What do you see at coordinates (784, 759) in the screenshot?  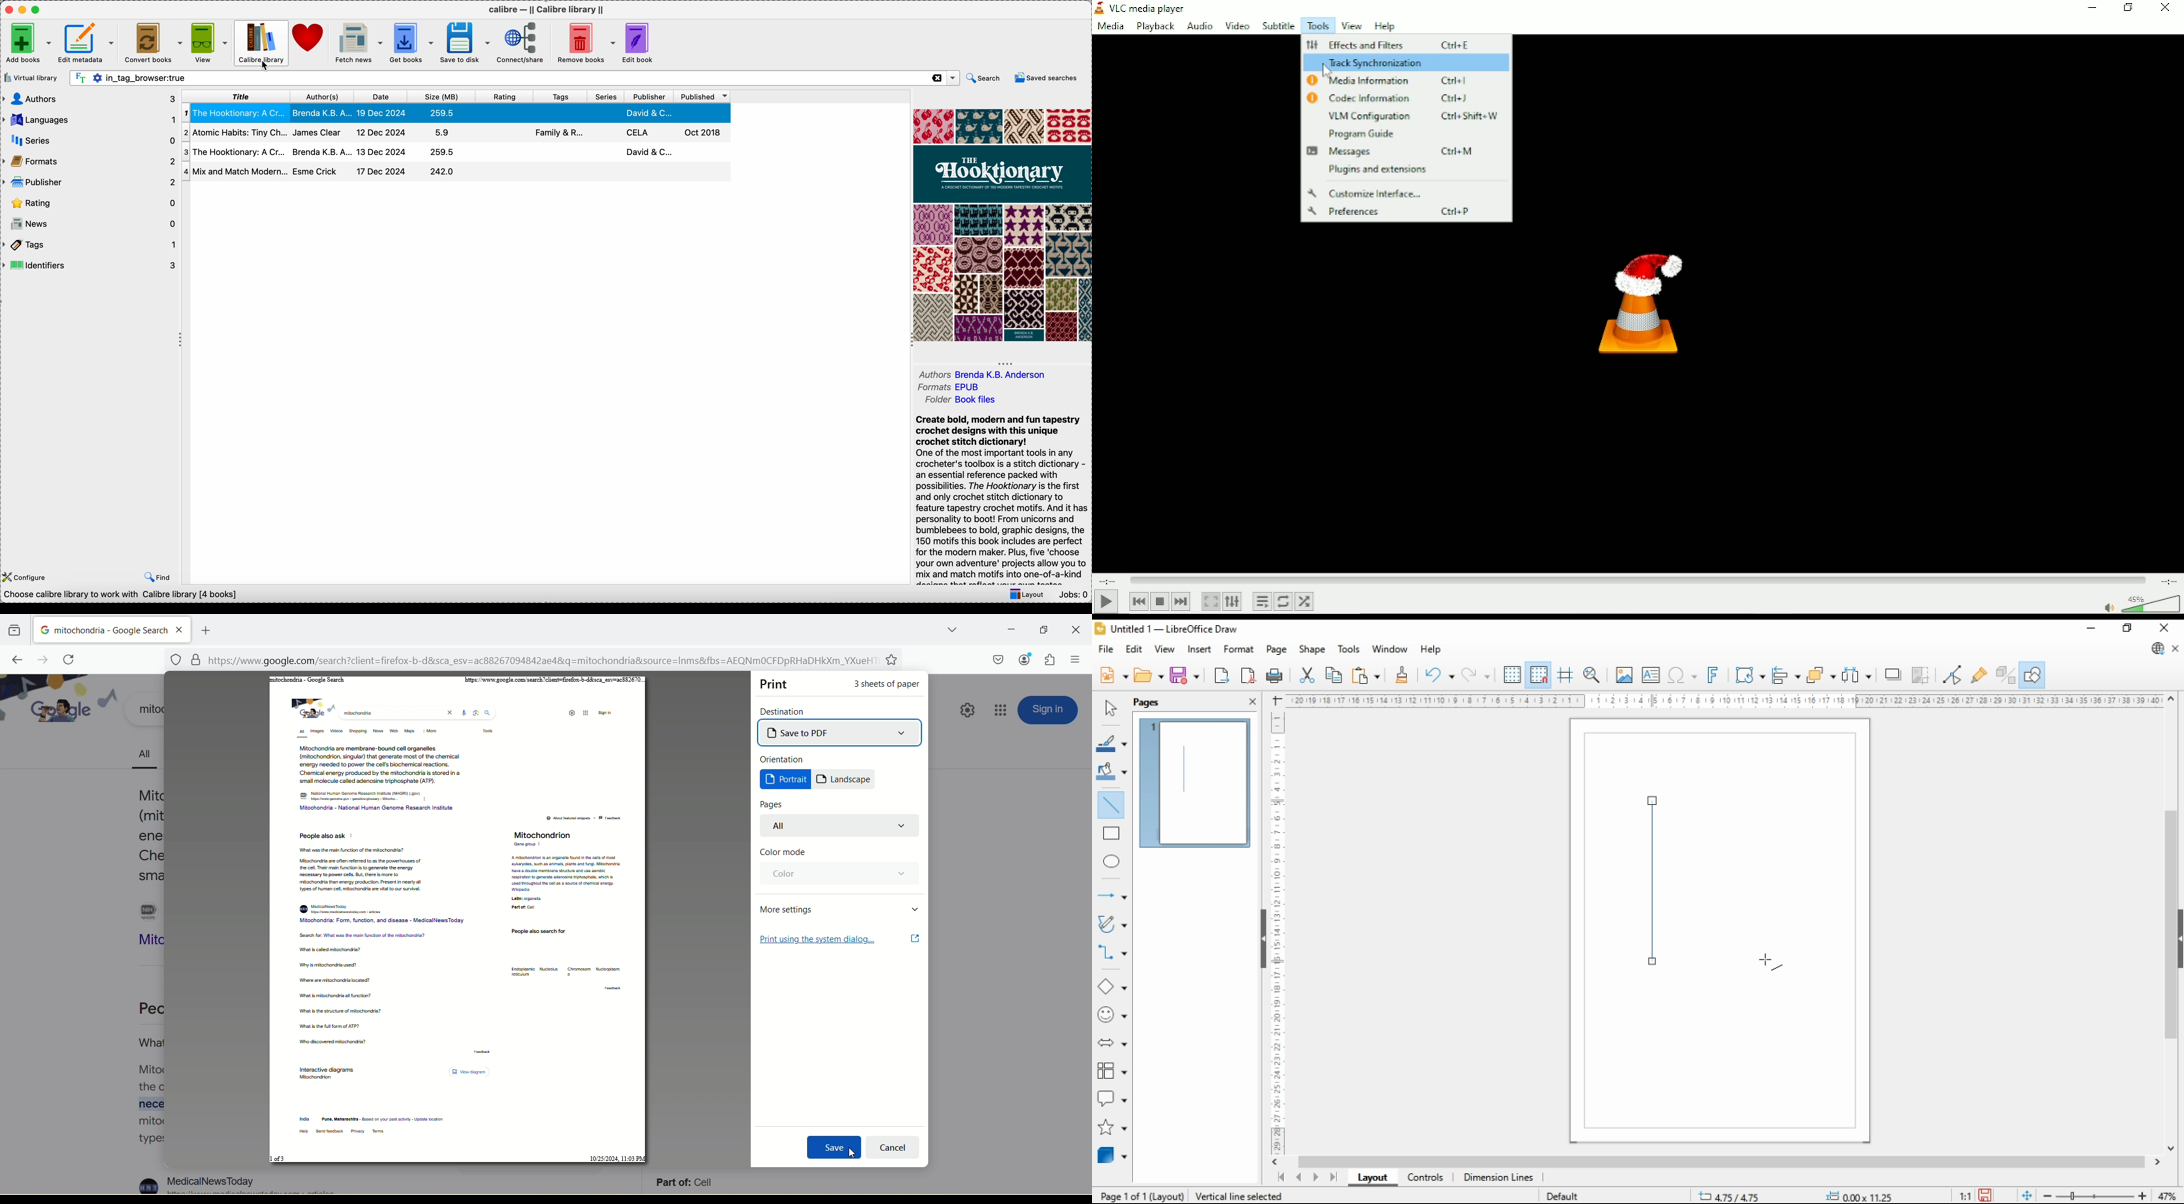 I see `orientation` at bounding box center [784, 759].